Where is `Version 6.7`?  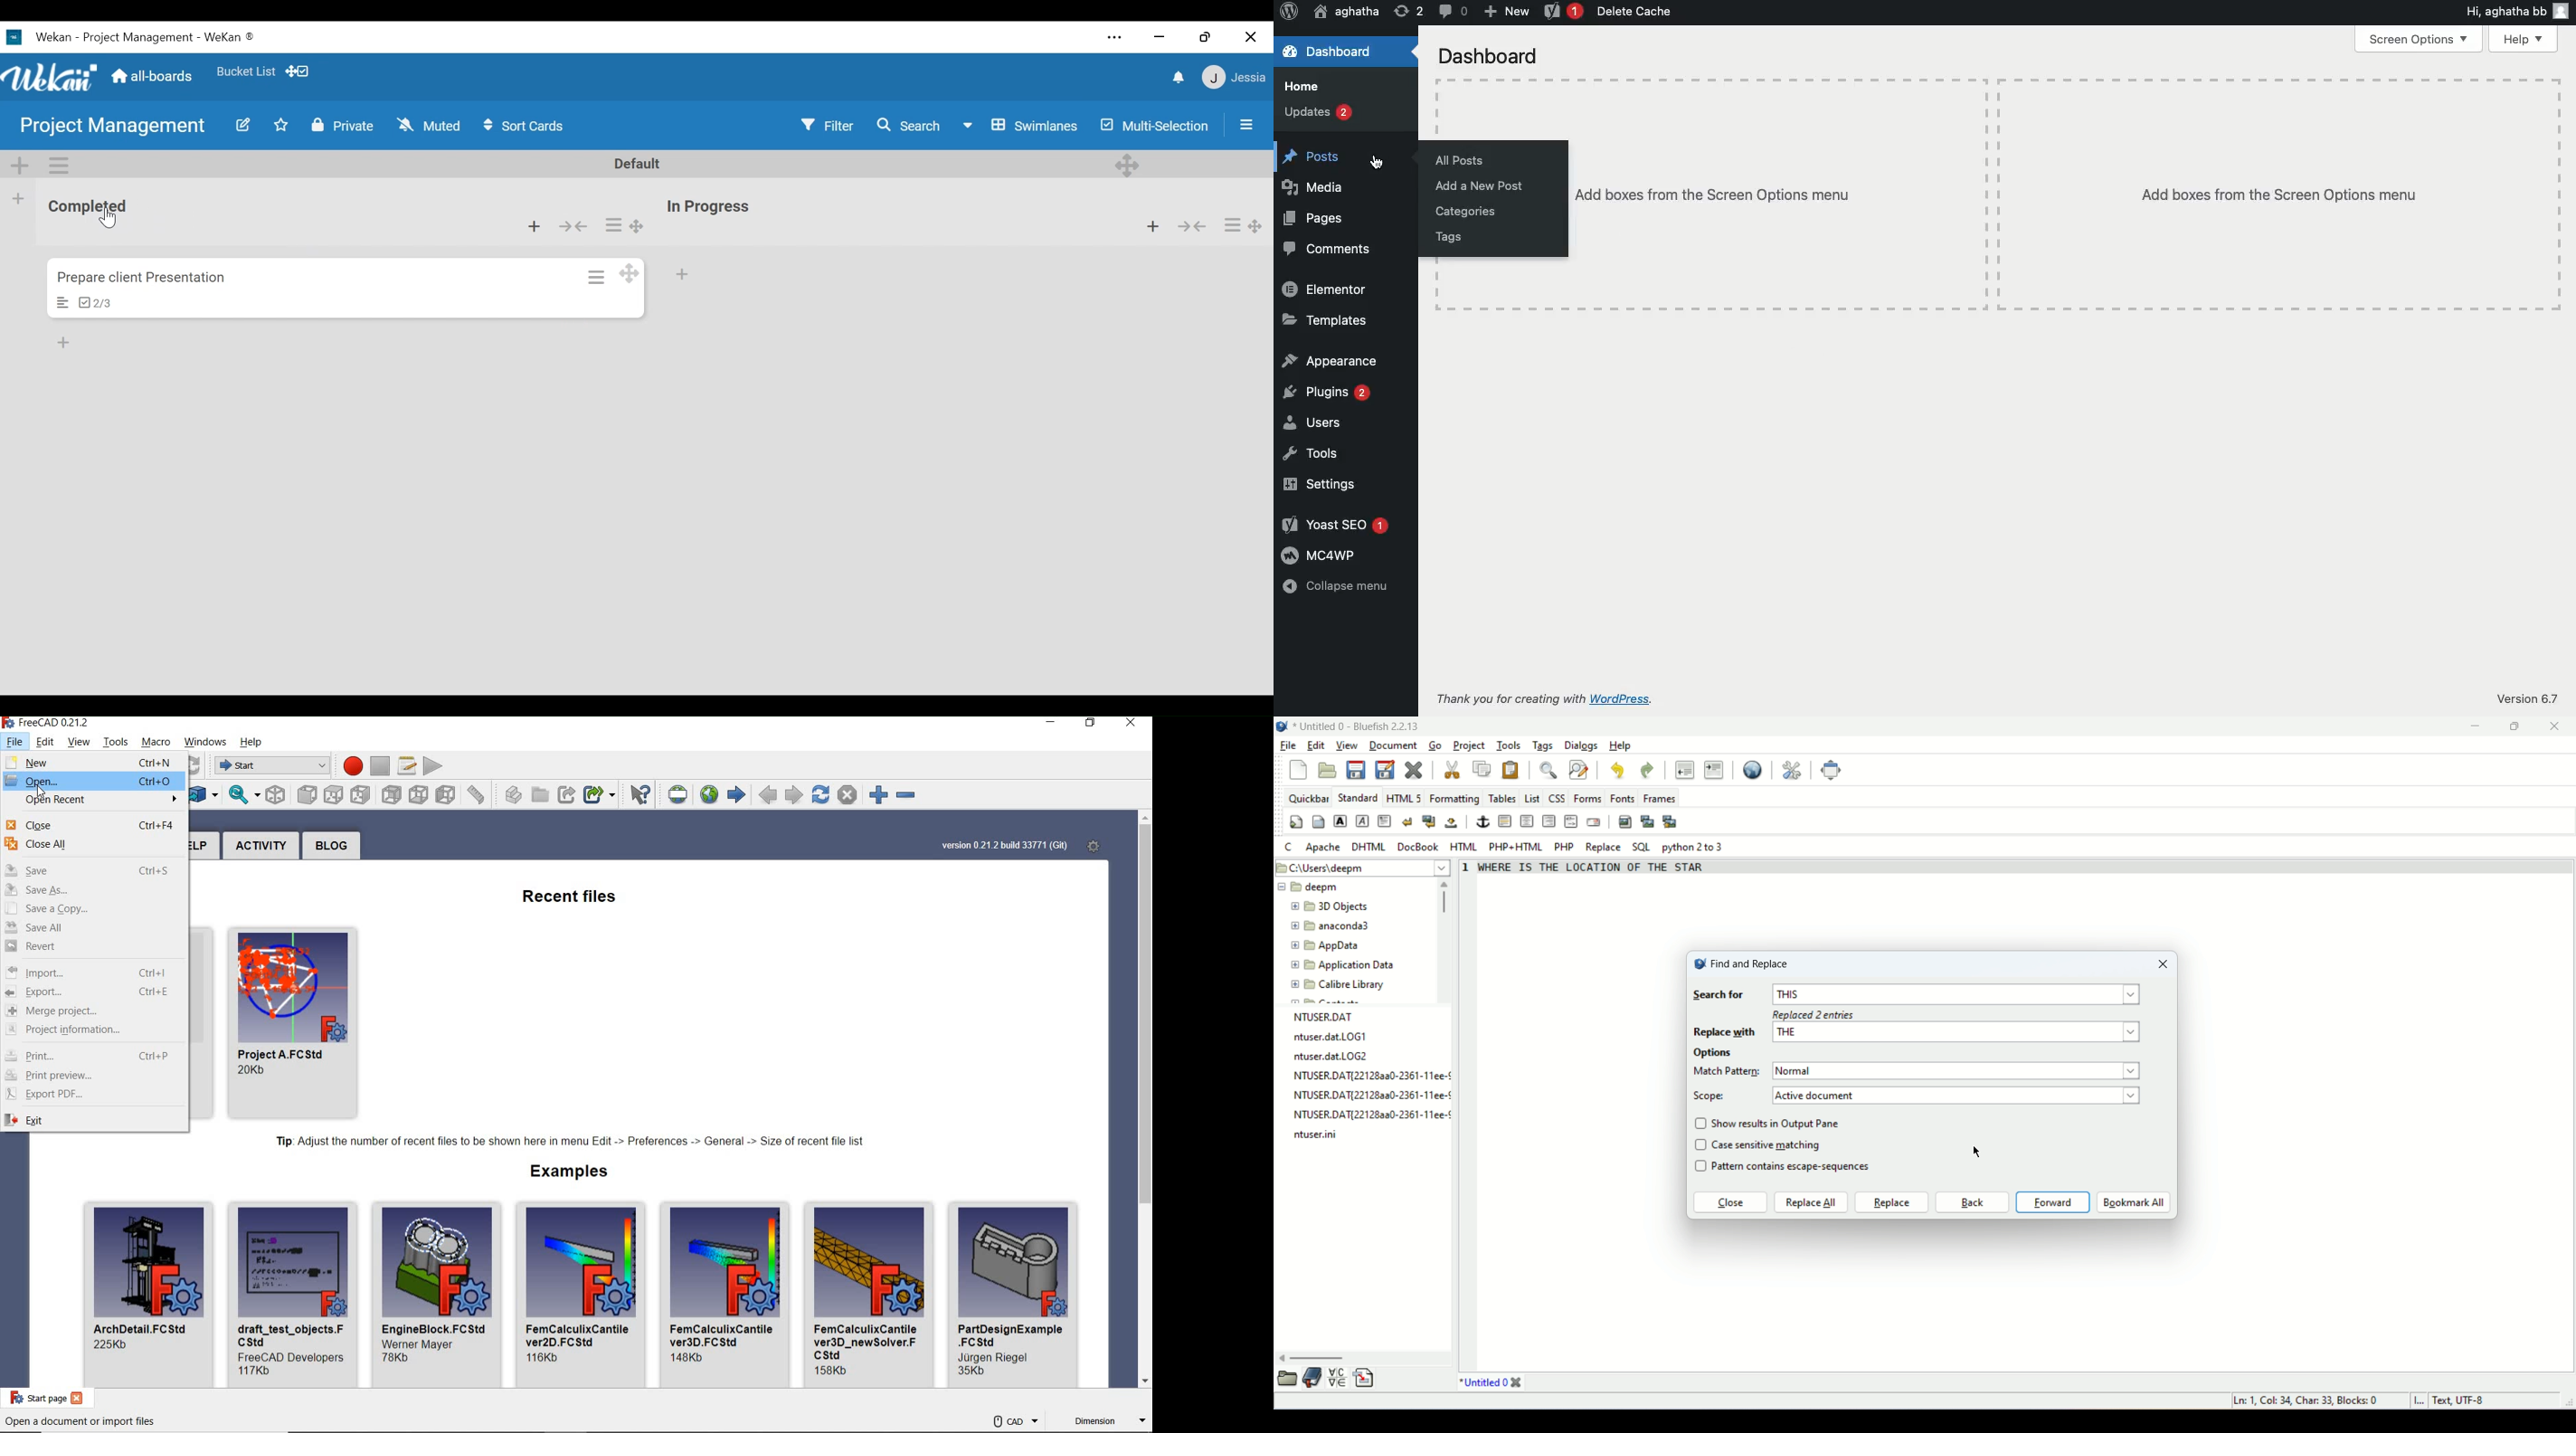
Version 6.7 is located at coordinates (2522, 697).